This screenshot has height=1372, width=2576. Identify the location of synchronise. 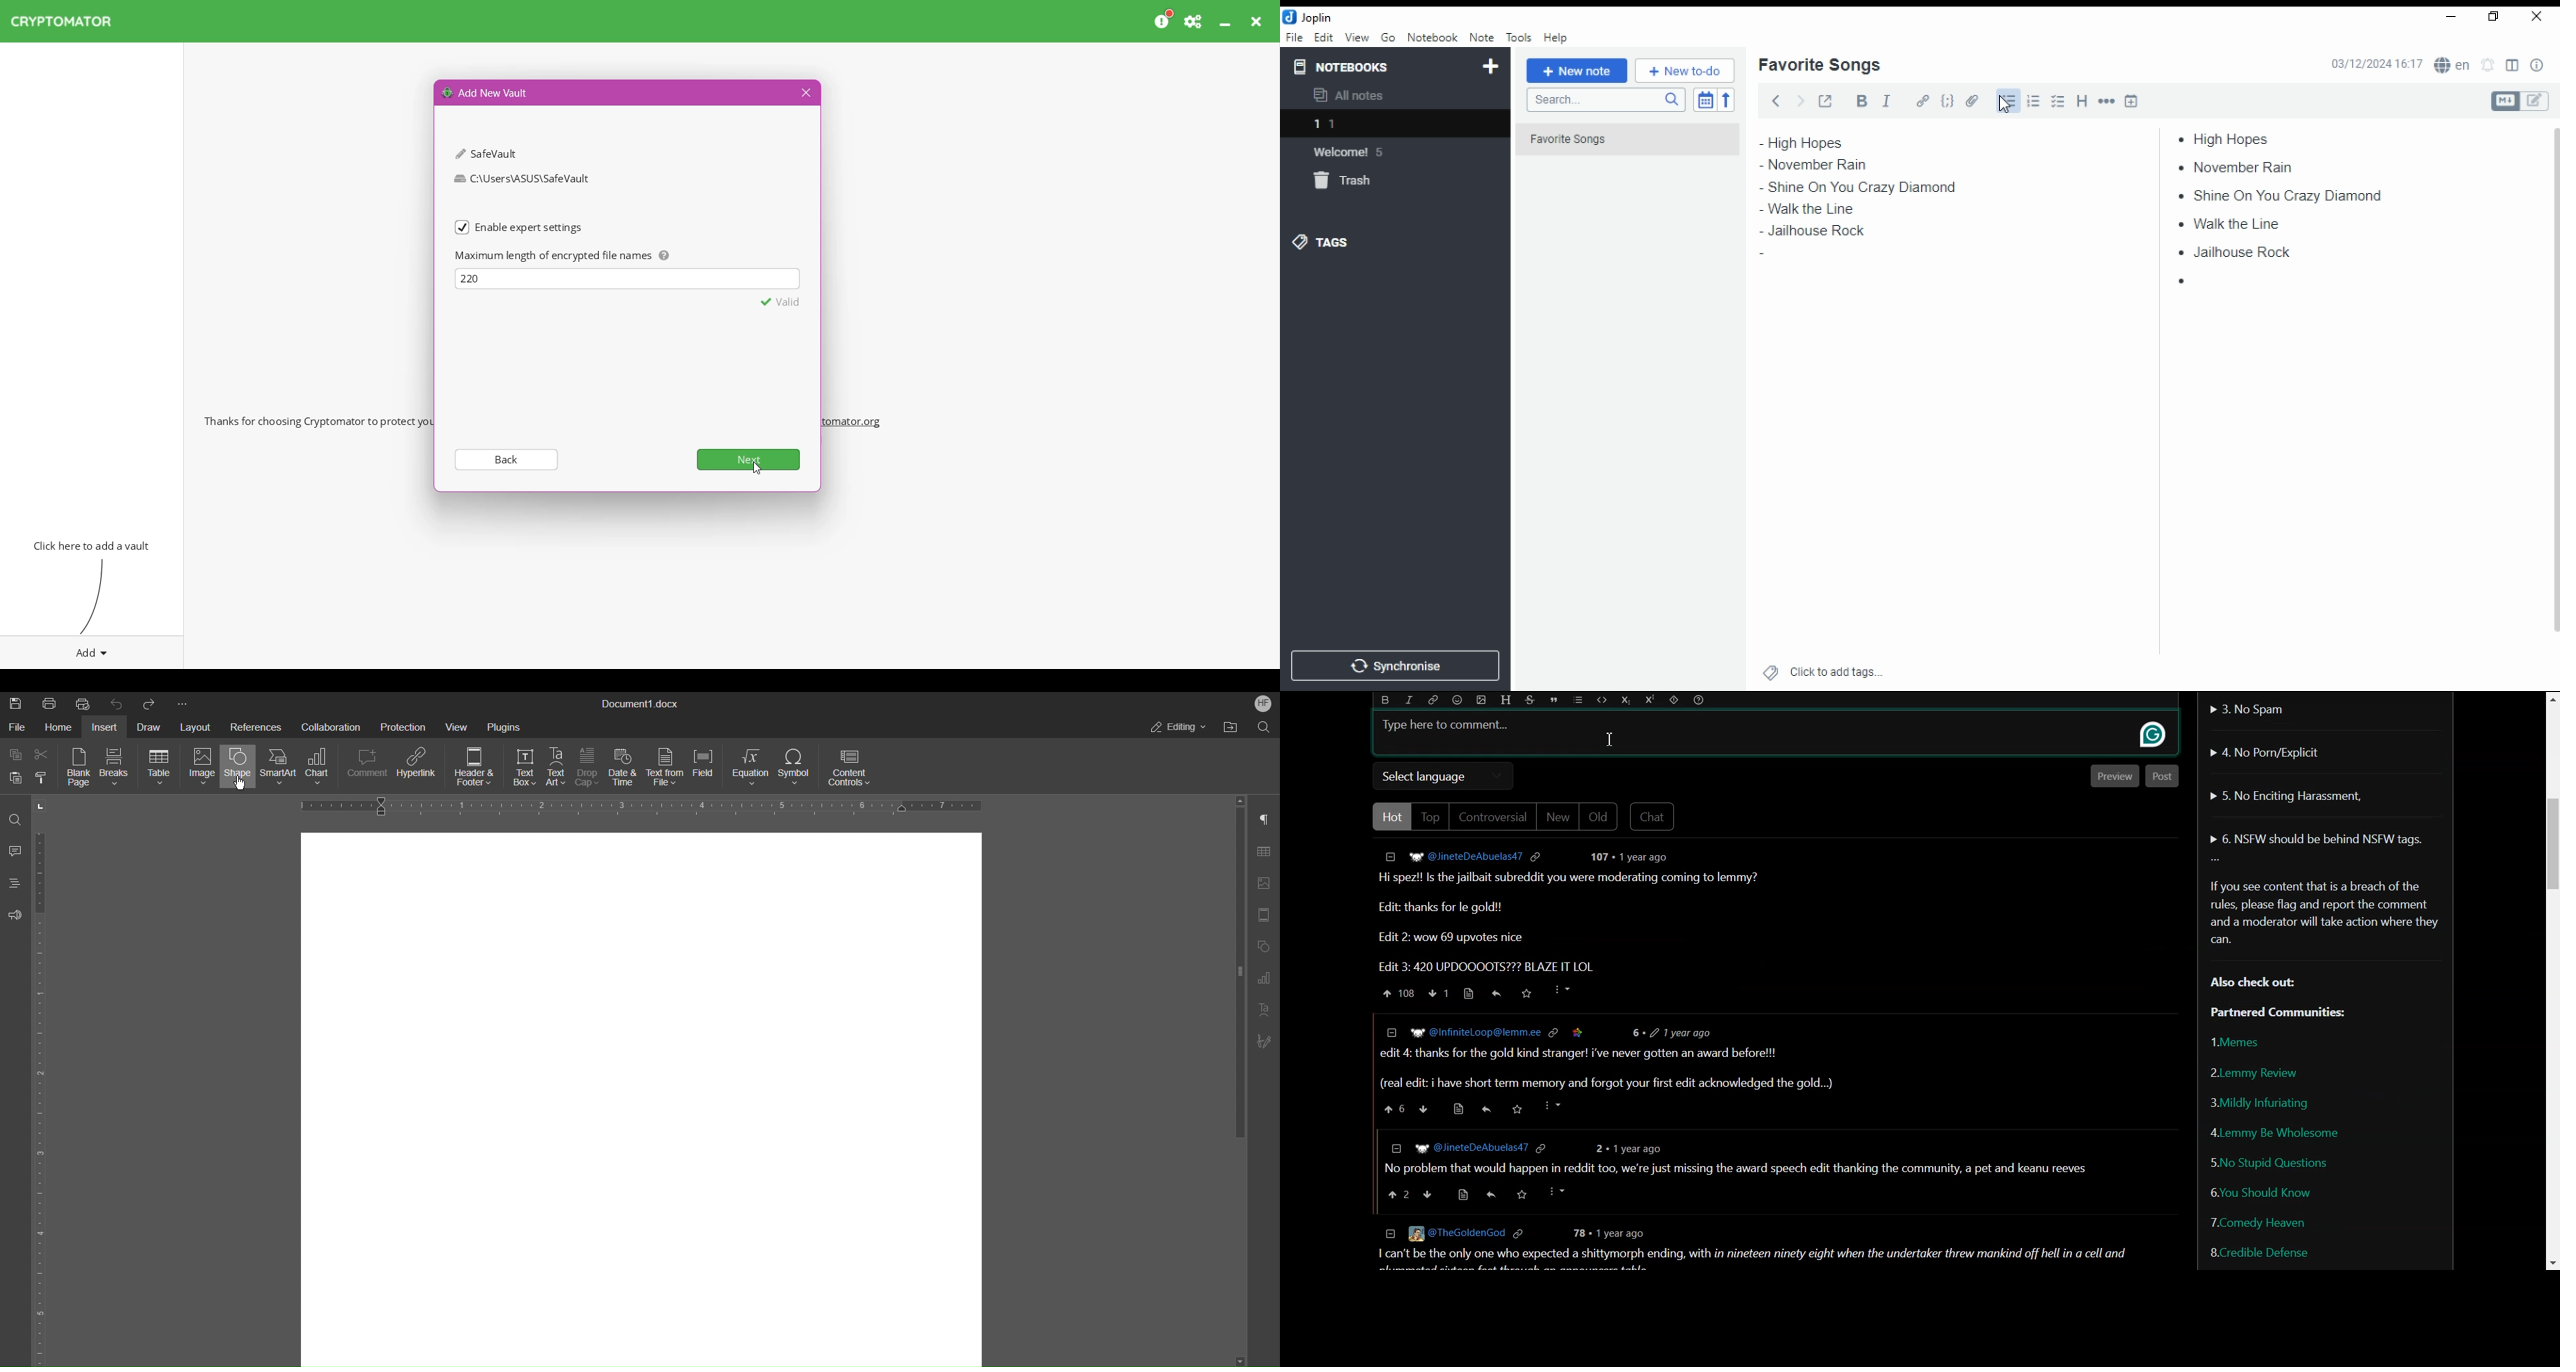
(1392, 665).